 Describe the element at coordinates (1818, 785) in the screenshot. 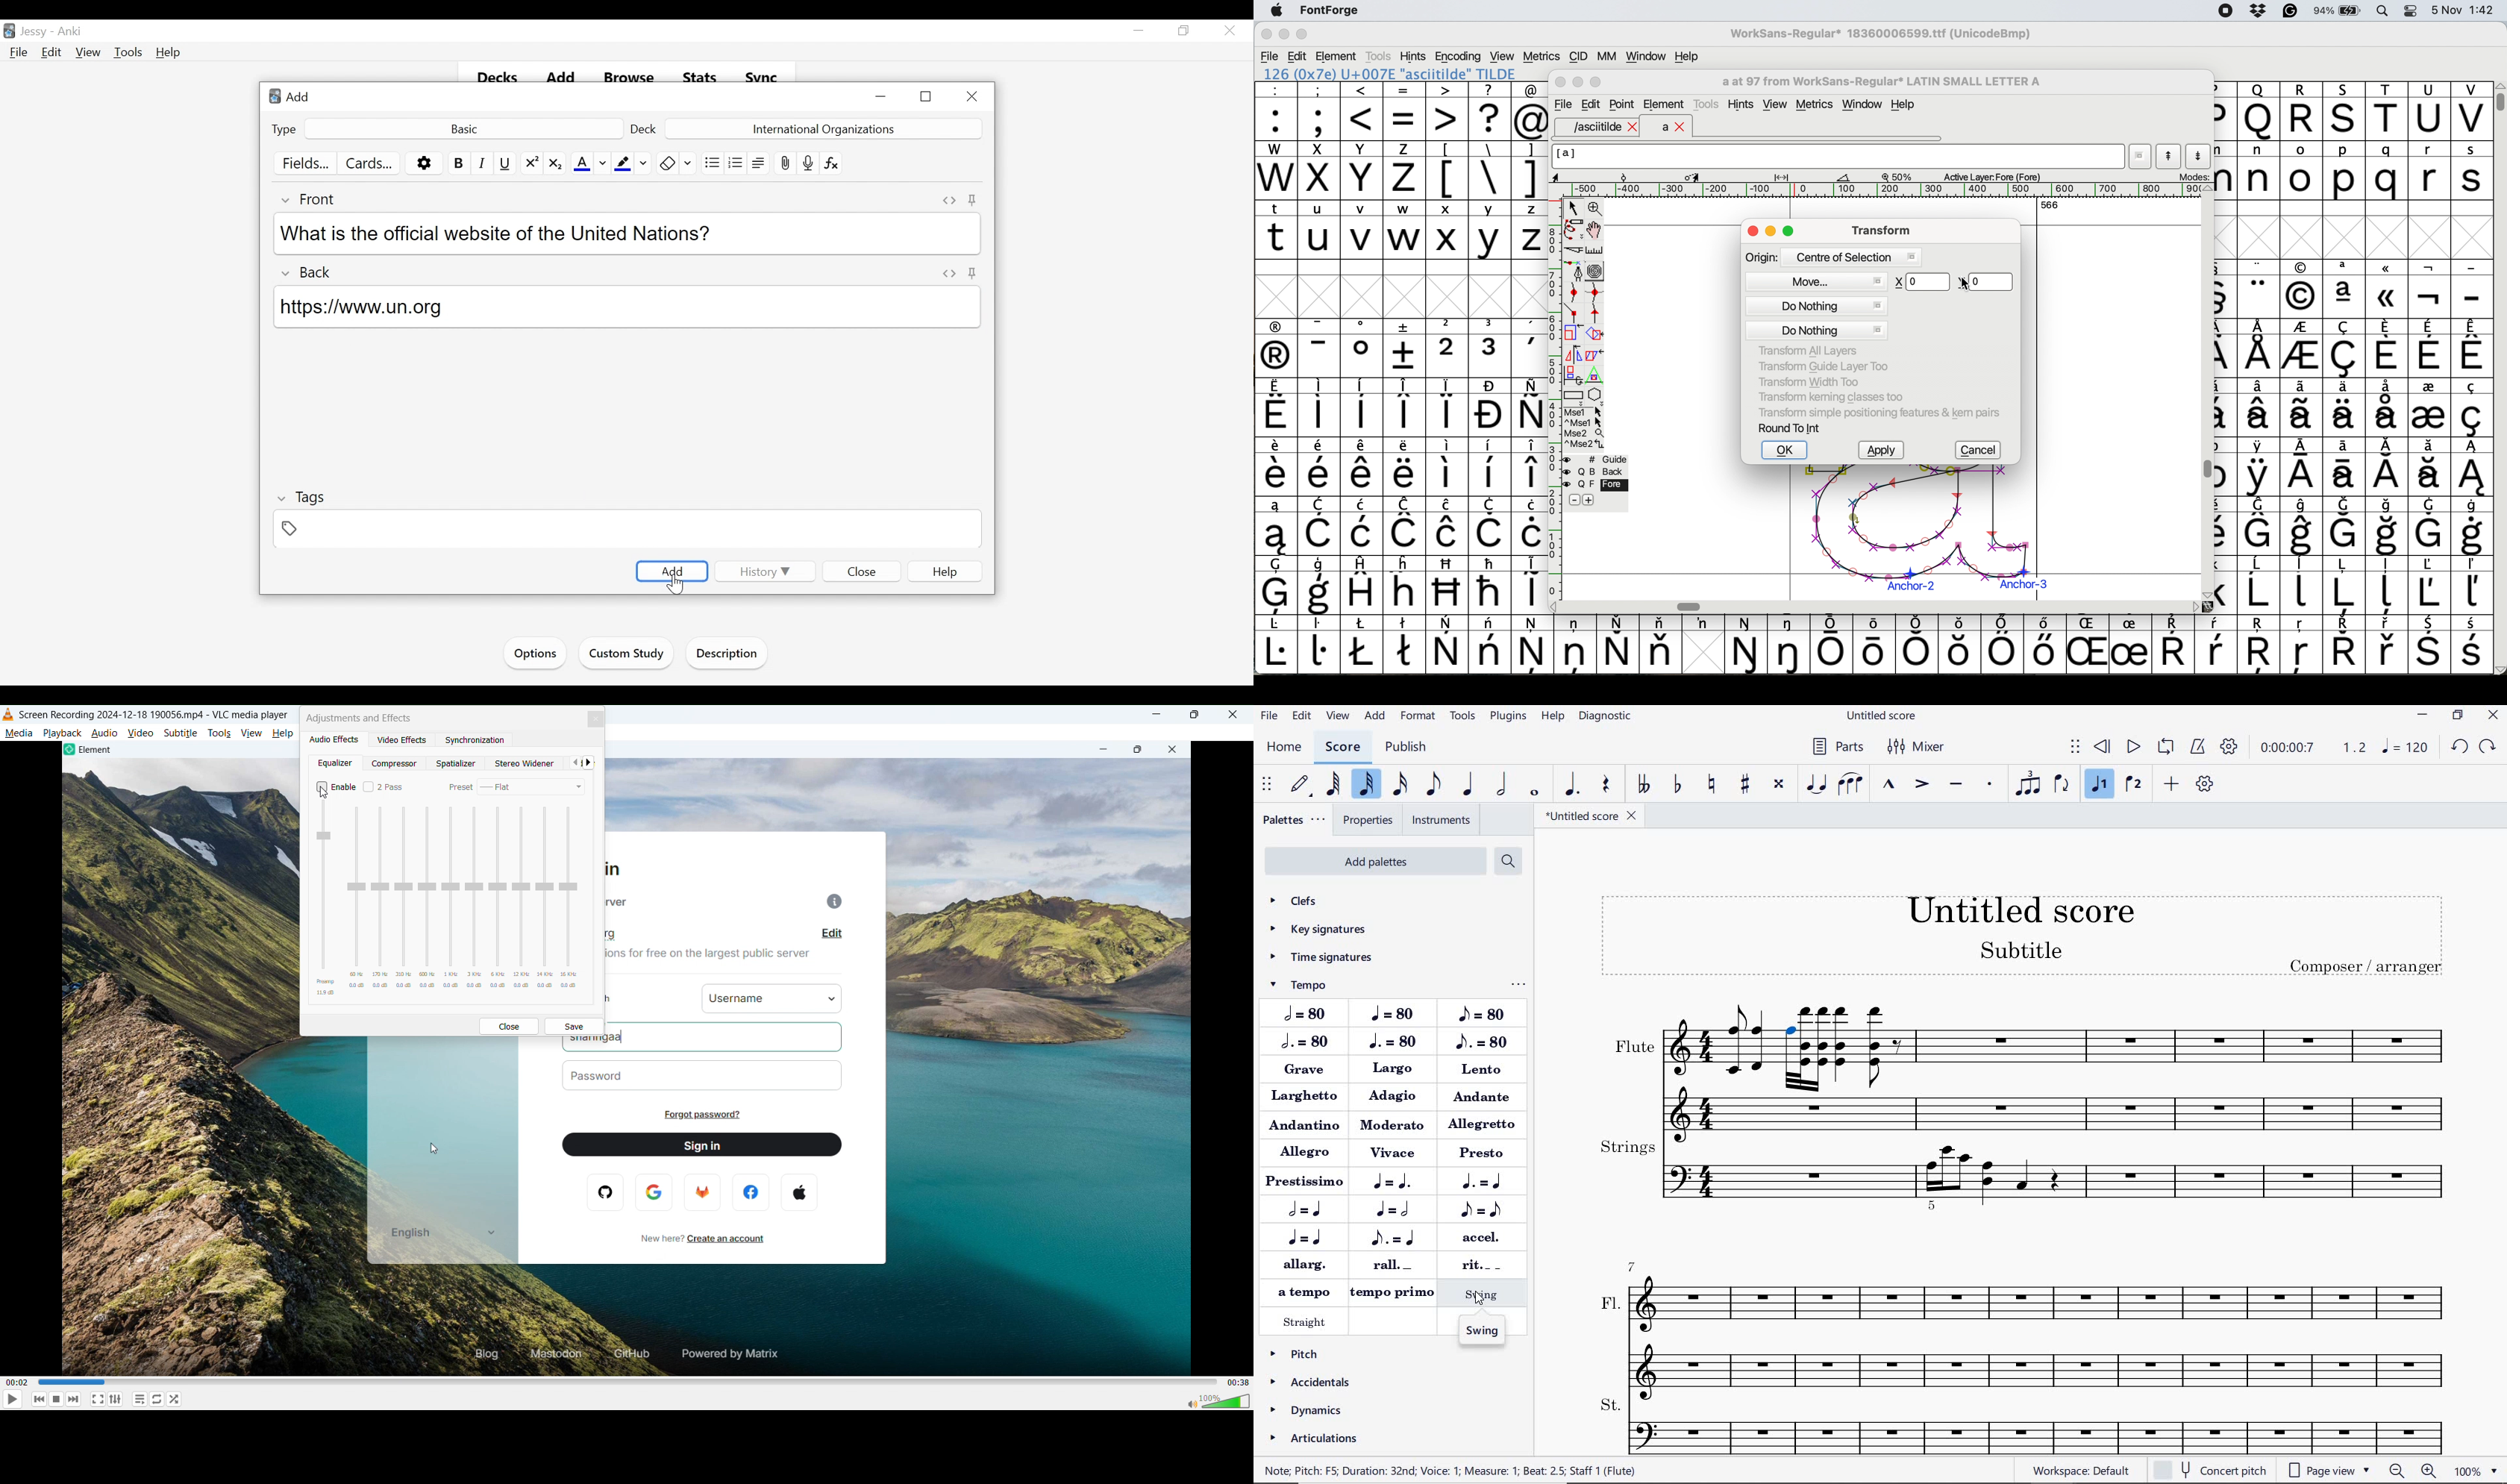

I see `TIE` at that location.